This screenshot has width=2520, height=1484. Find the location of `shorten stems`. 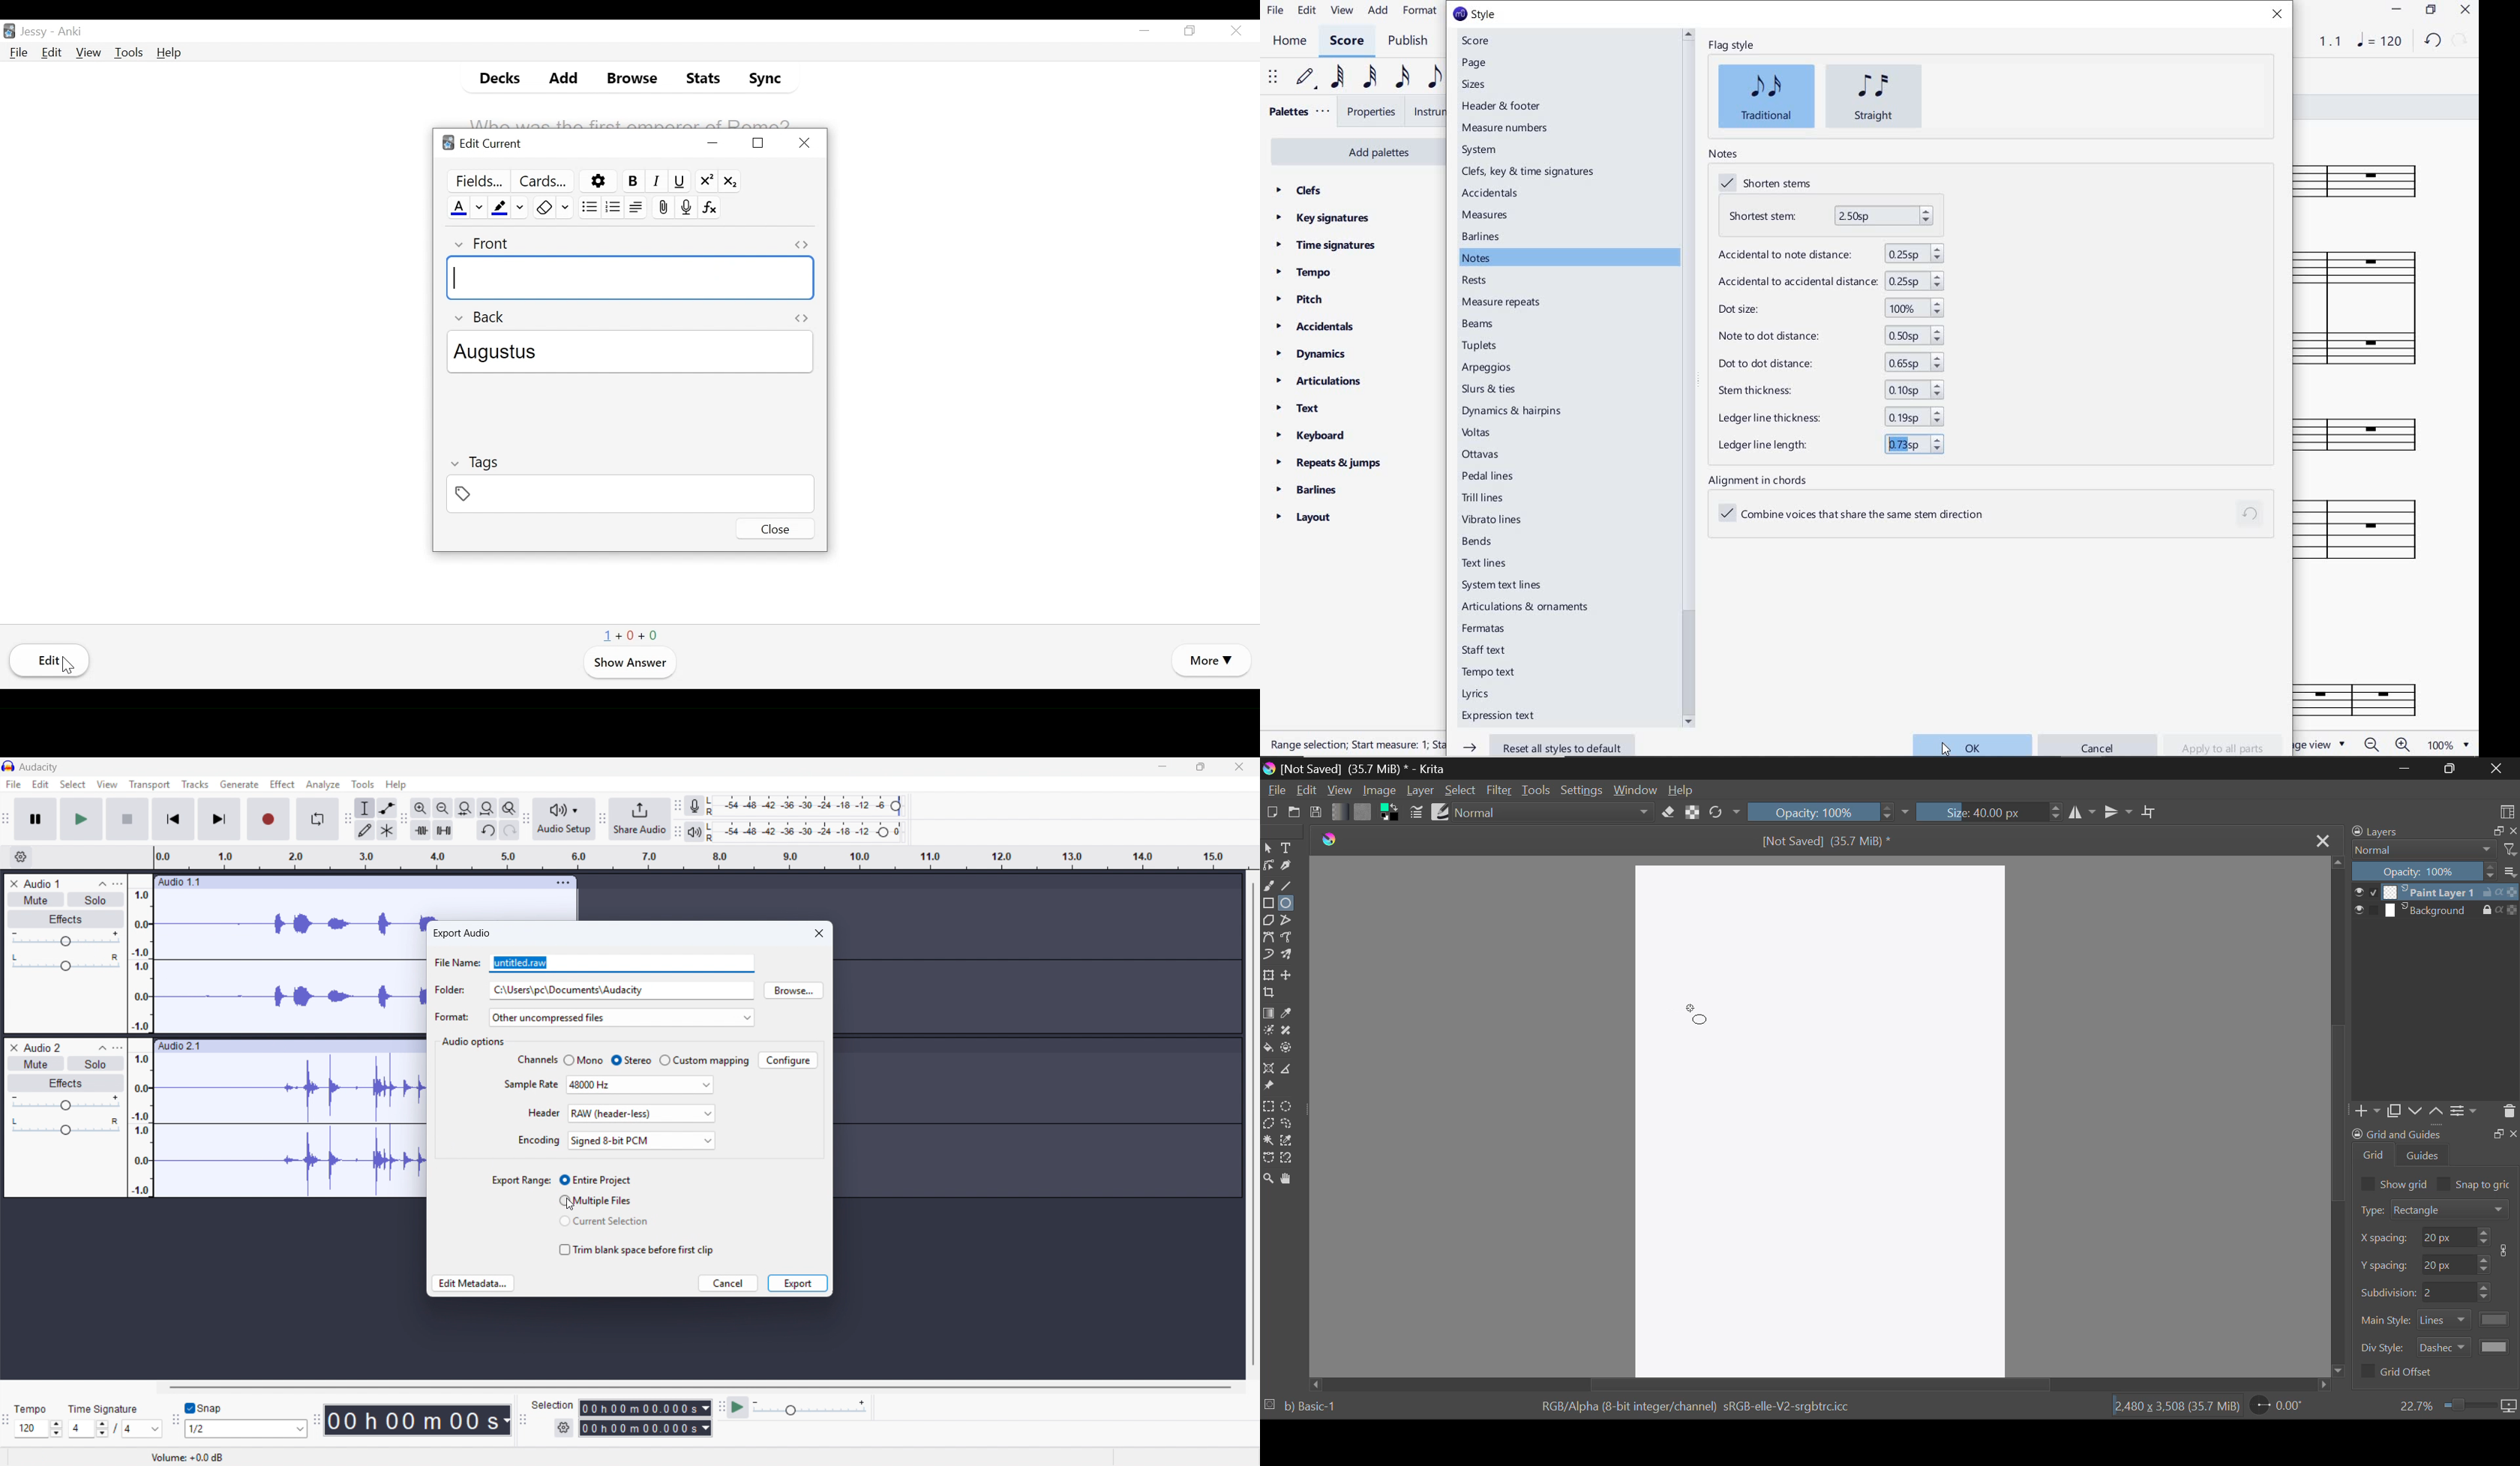

shorten stems is located at coordinates (1769, 184).